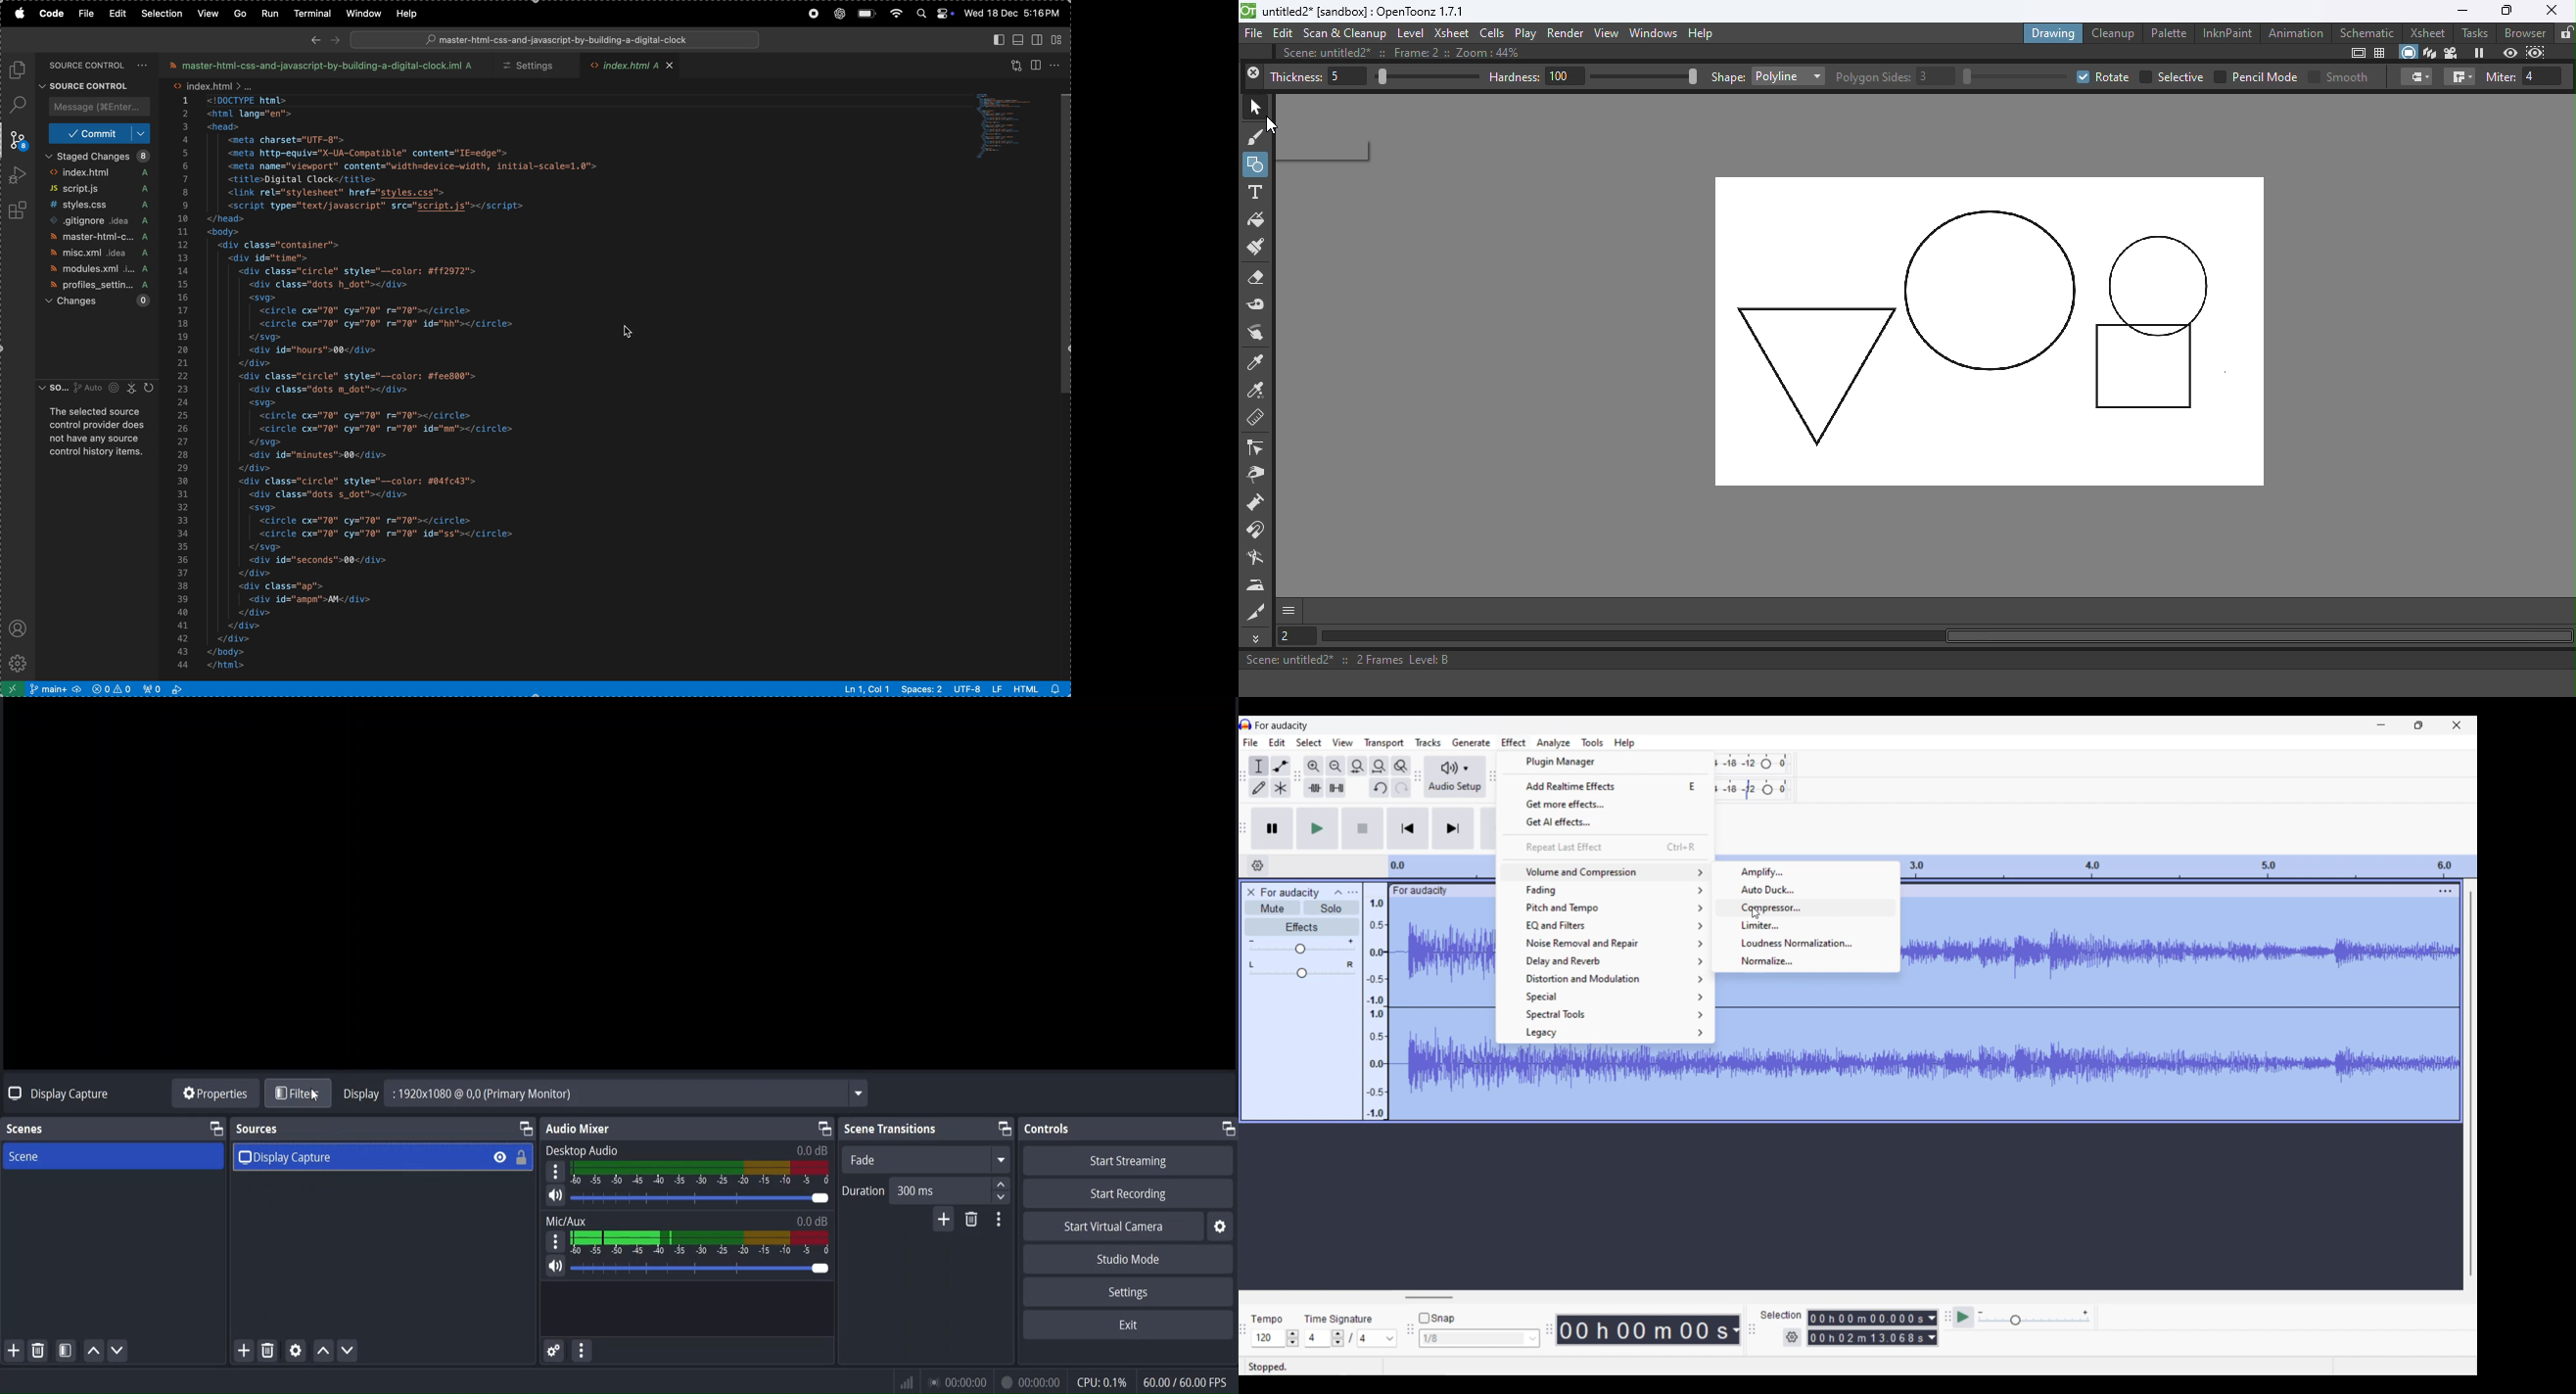  I want to click on Duration measurement, so click(1735, 1330).